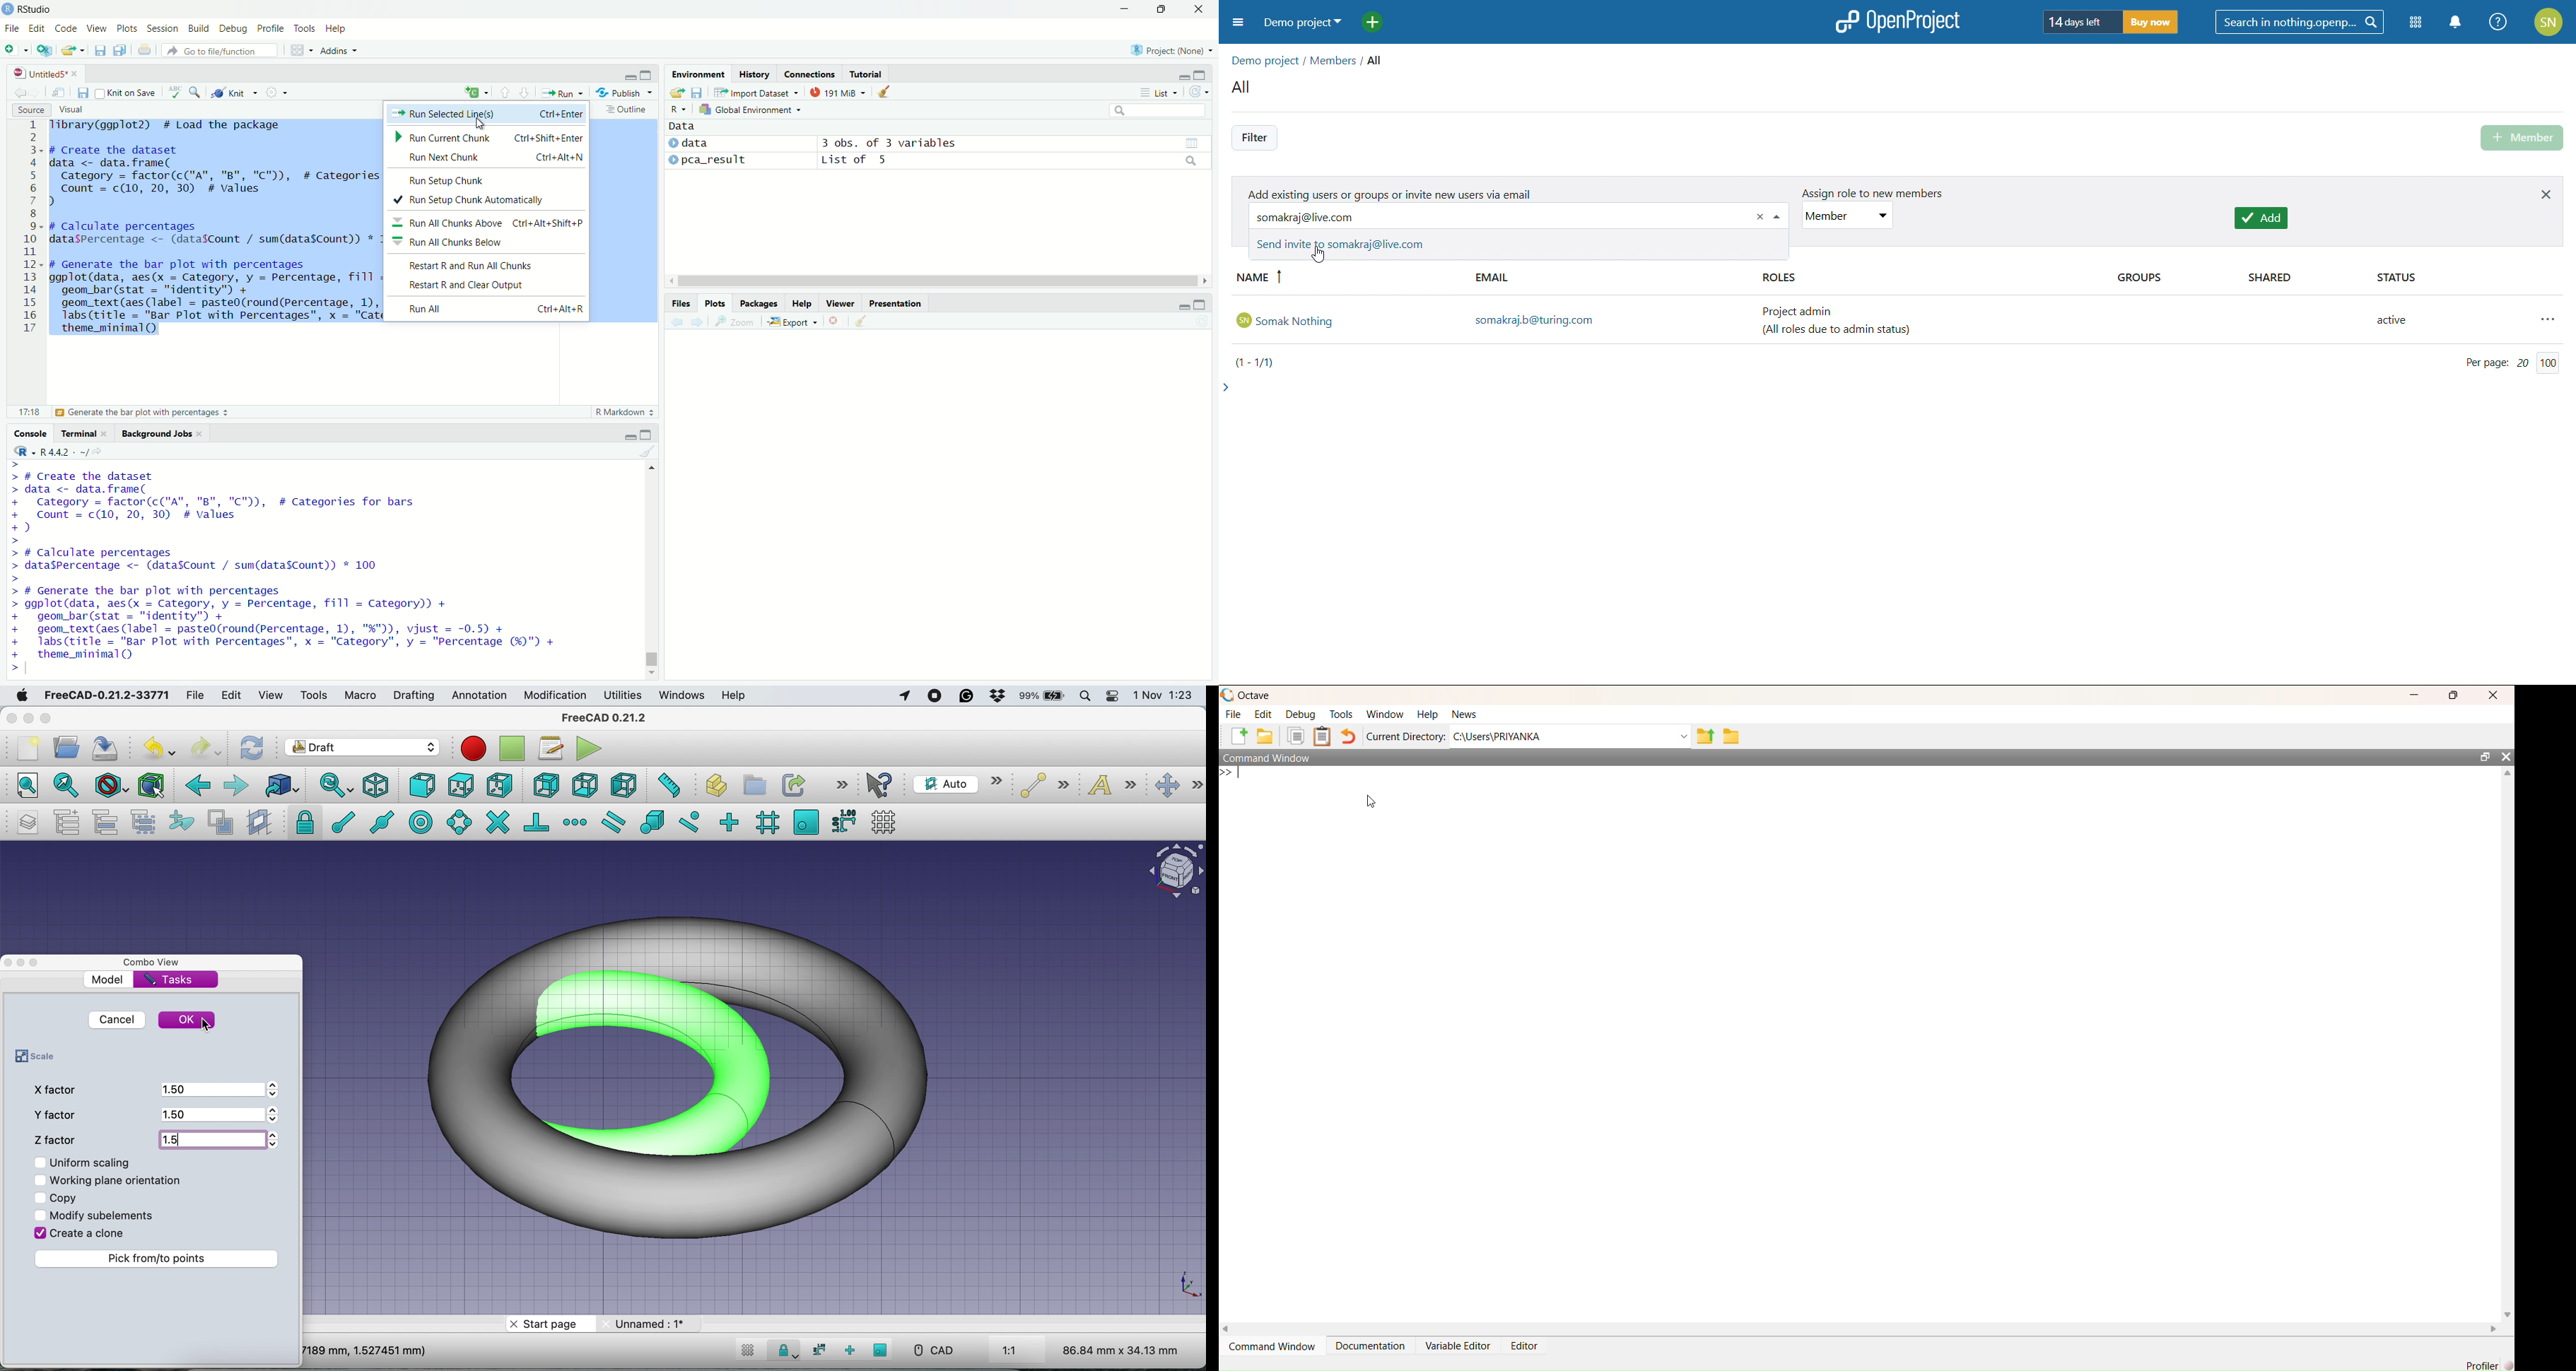 The width and height of the screenshot is (2576, 1372). I want to click on snap dimensions, so click(842, 821).